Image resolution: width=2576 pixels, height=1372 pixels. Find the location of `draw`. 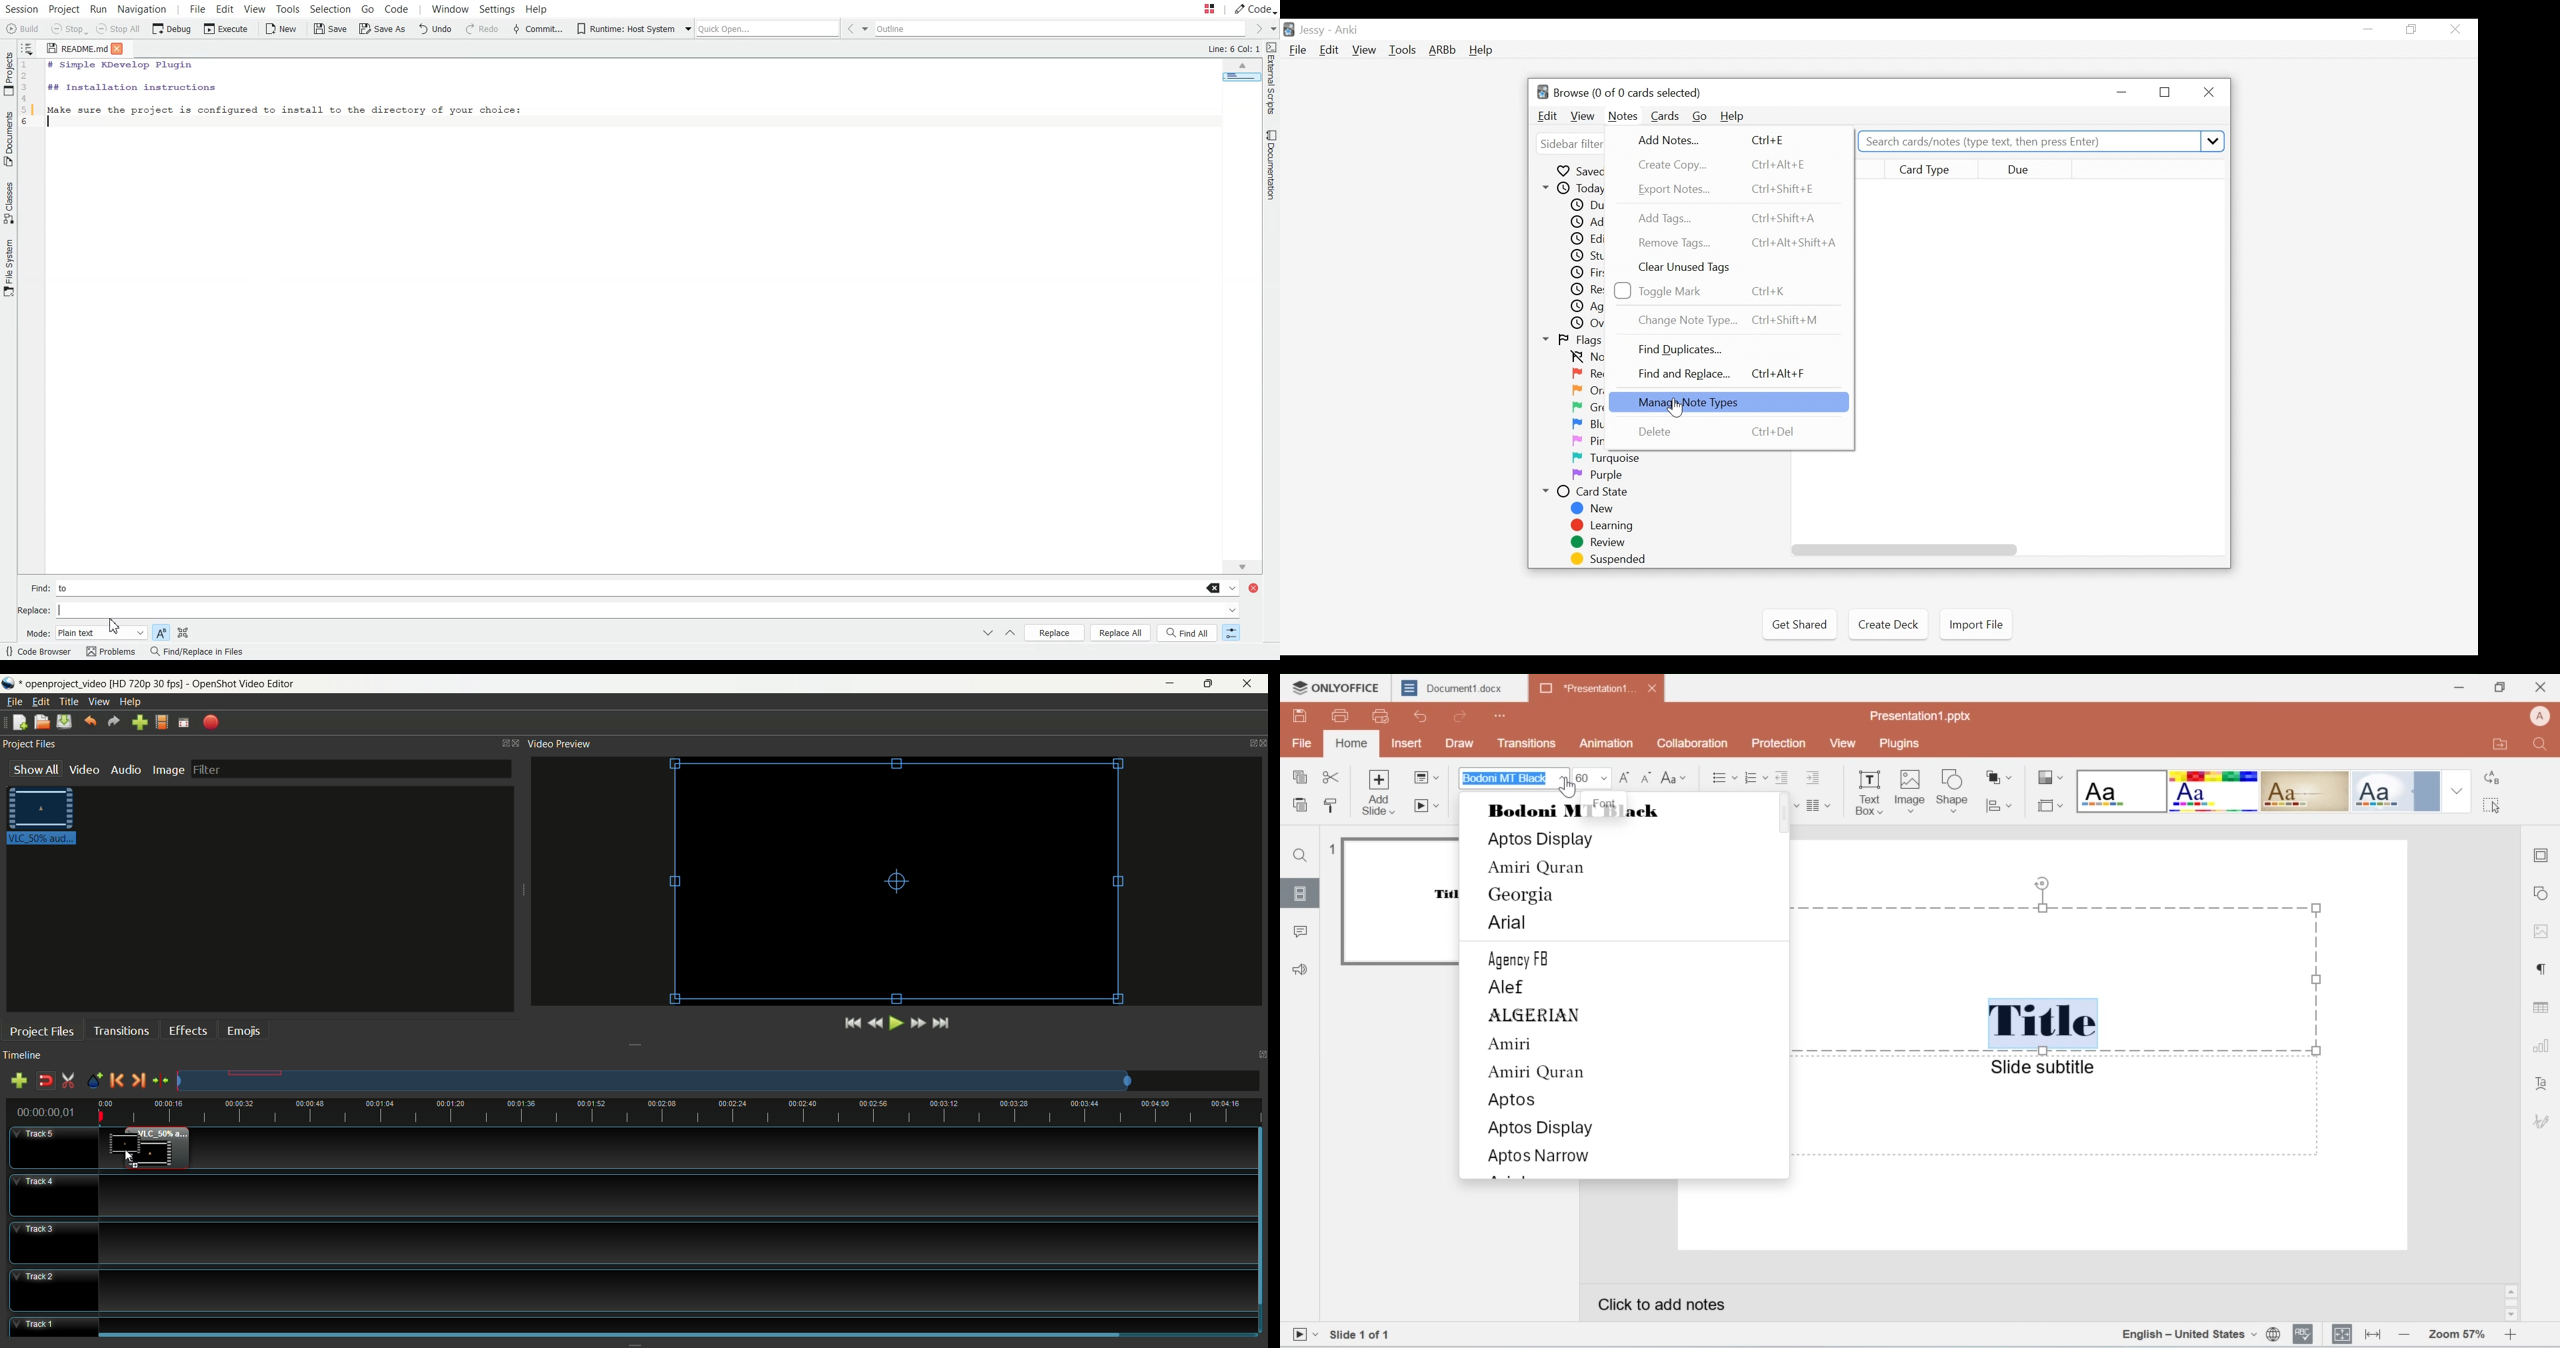

draw is located at coordinates (1461, 742).